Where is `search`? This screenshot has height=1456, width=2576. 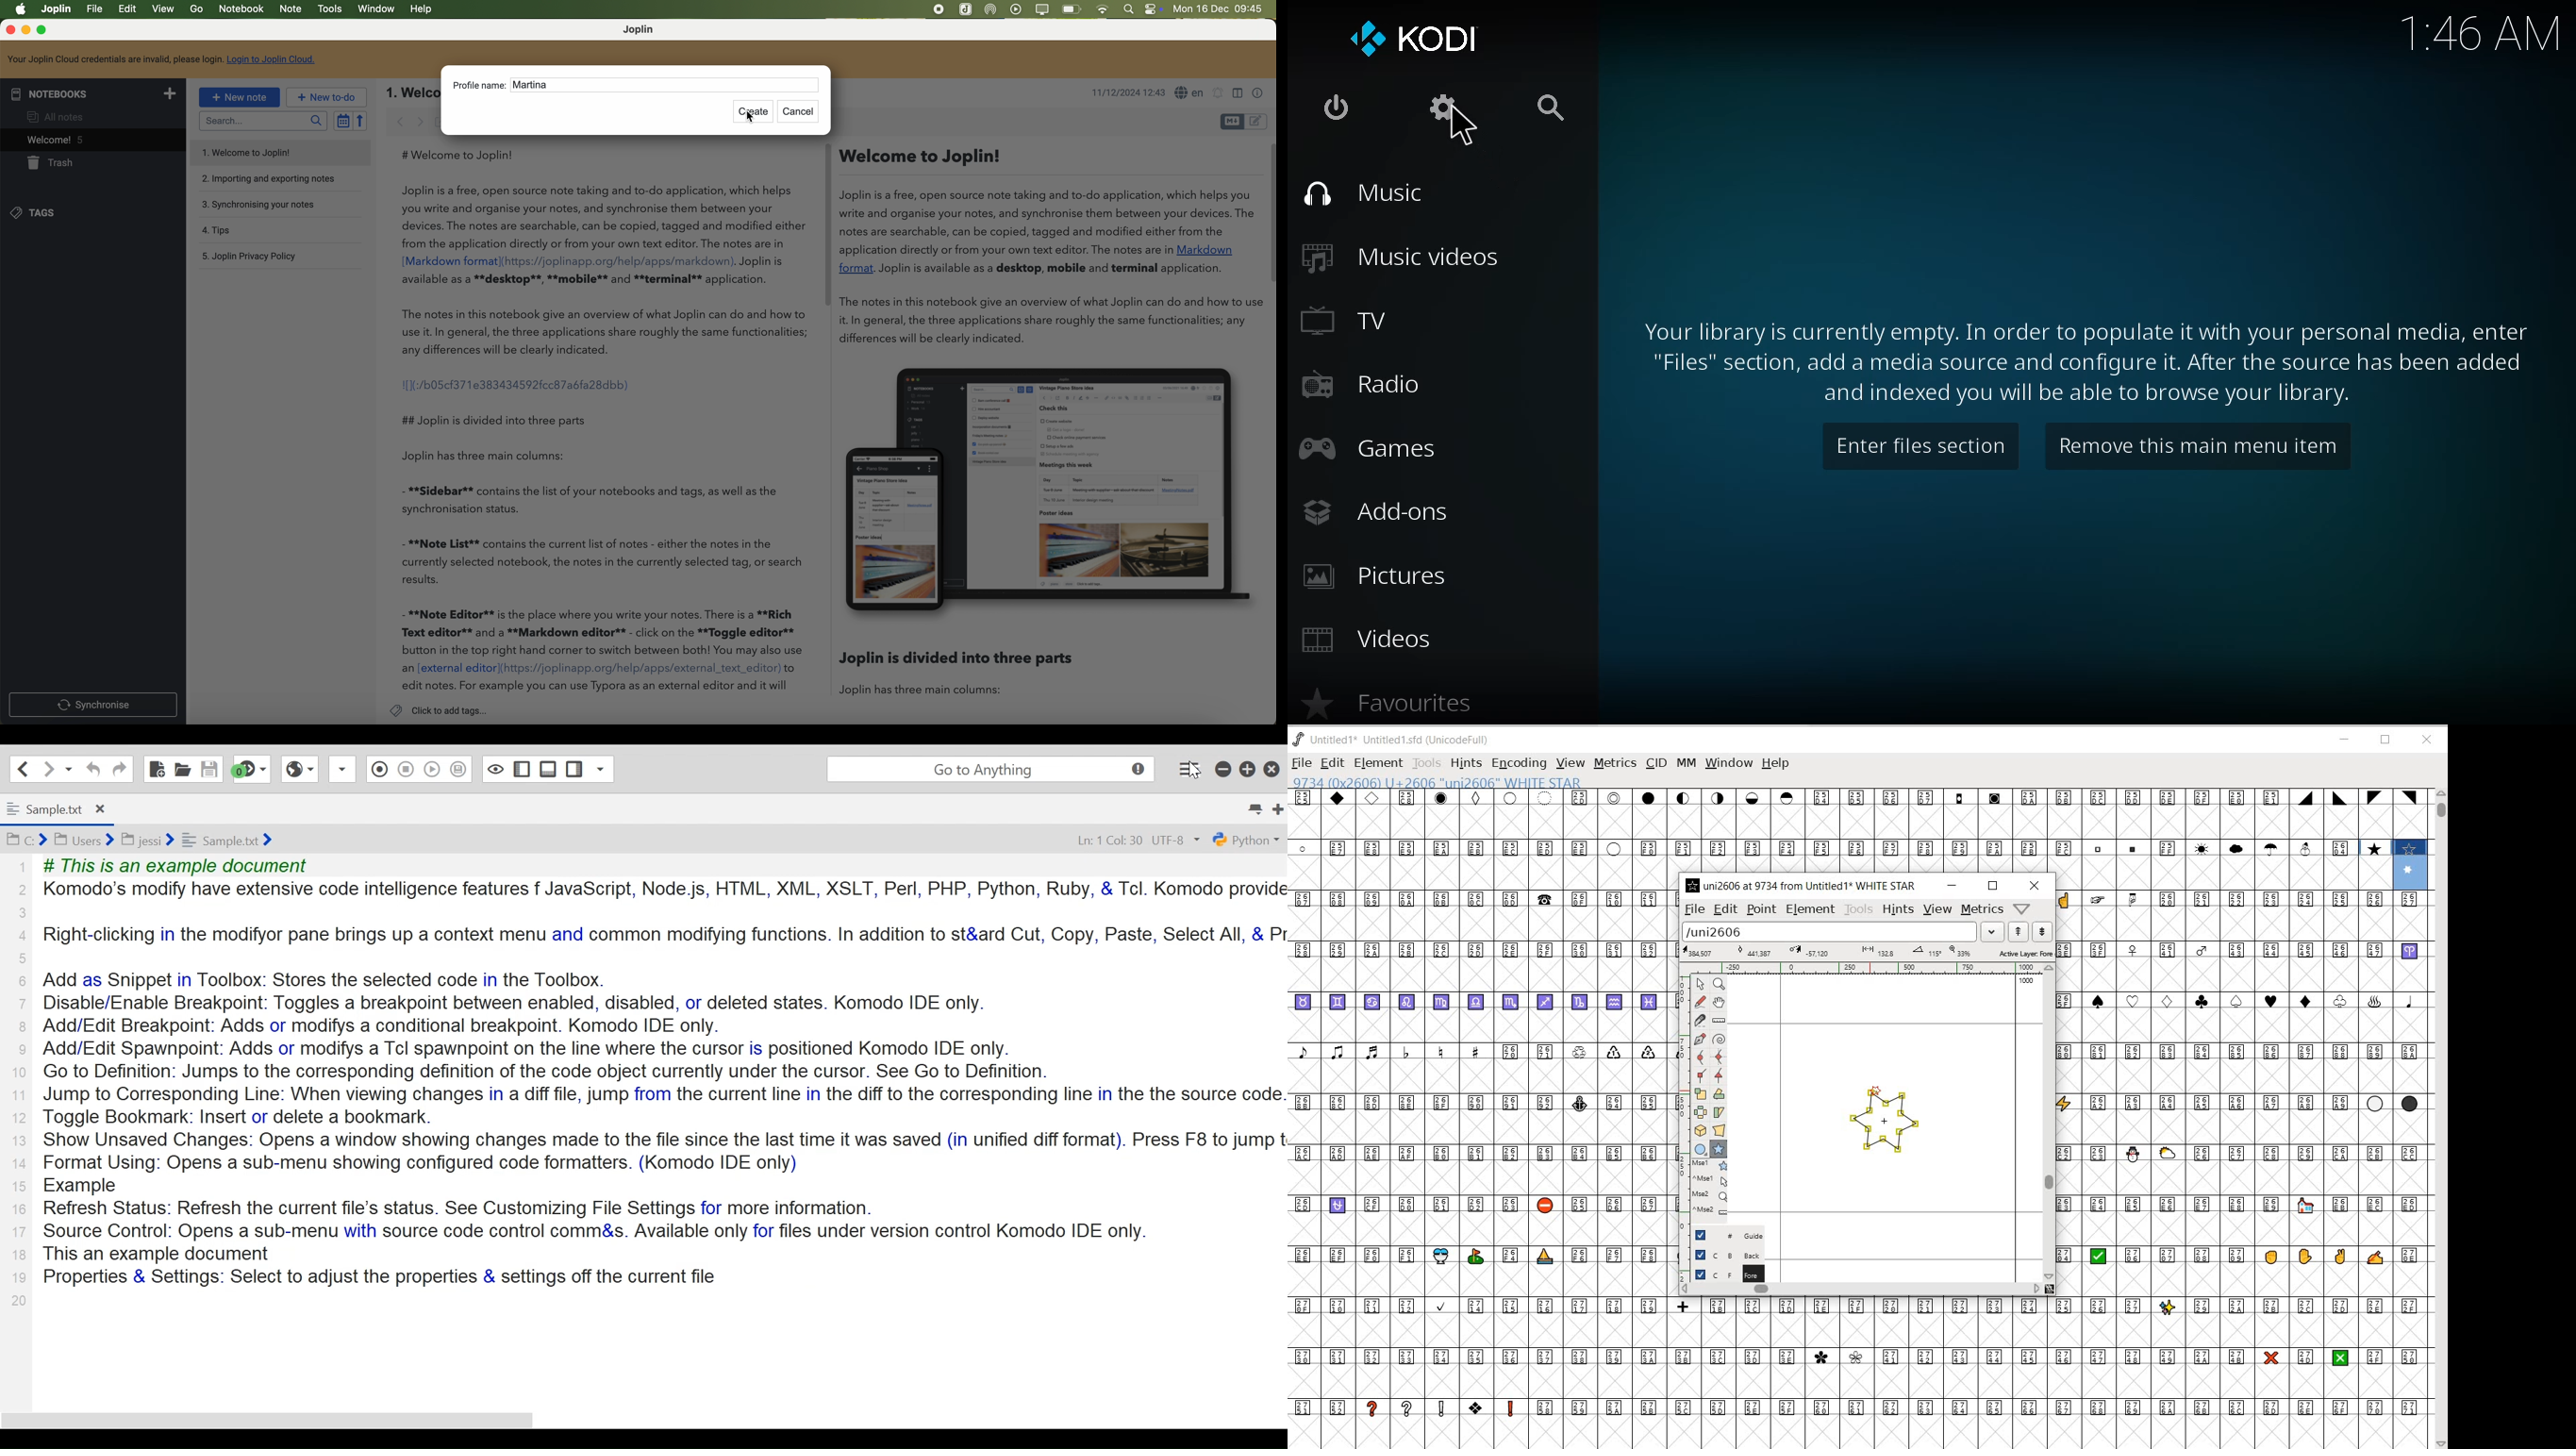
search is located at coordinates (1553, 108).